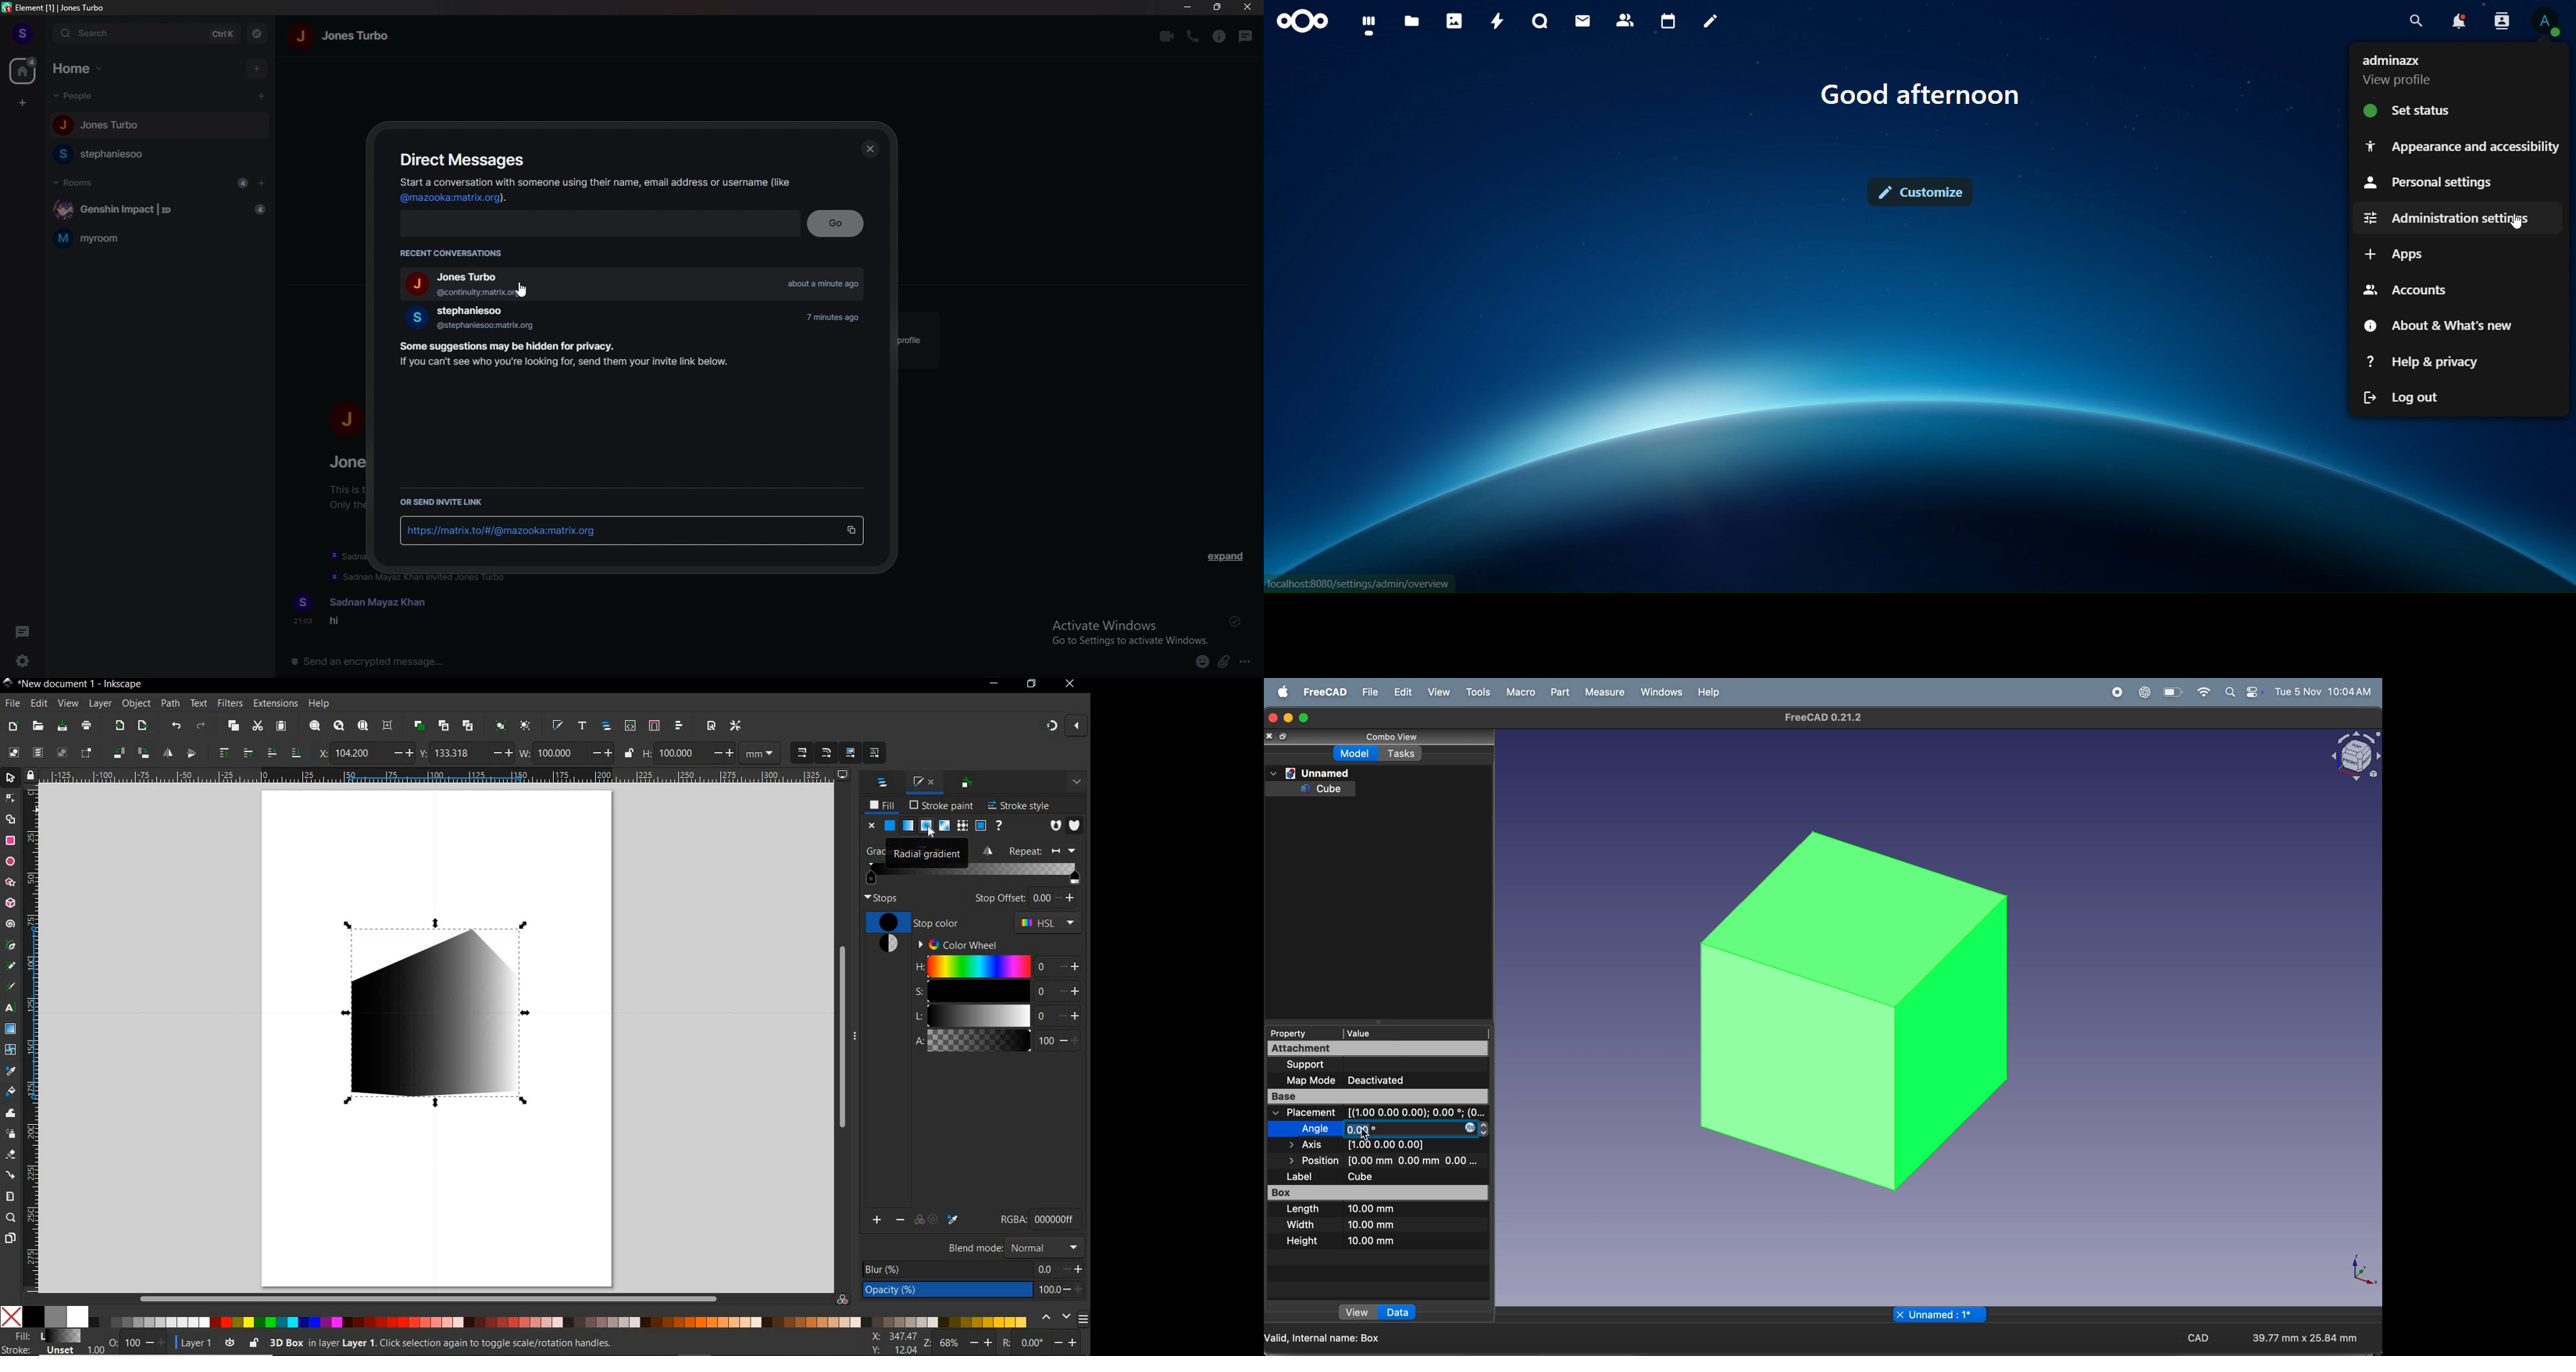  What do you see at coordinates (2549, 24) in the screenshot?
I see `view profile` at bounding box center [2549, 24].